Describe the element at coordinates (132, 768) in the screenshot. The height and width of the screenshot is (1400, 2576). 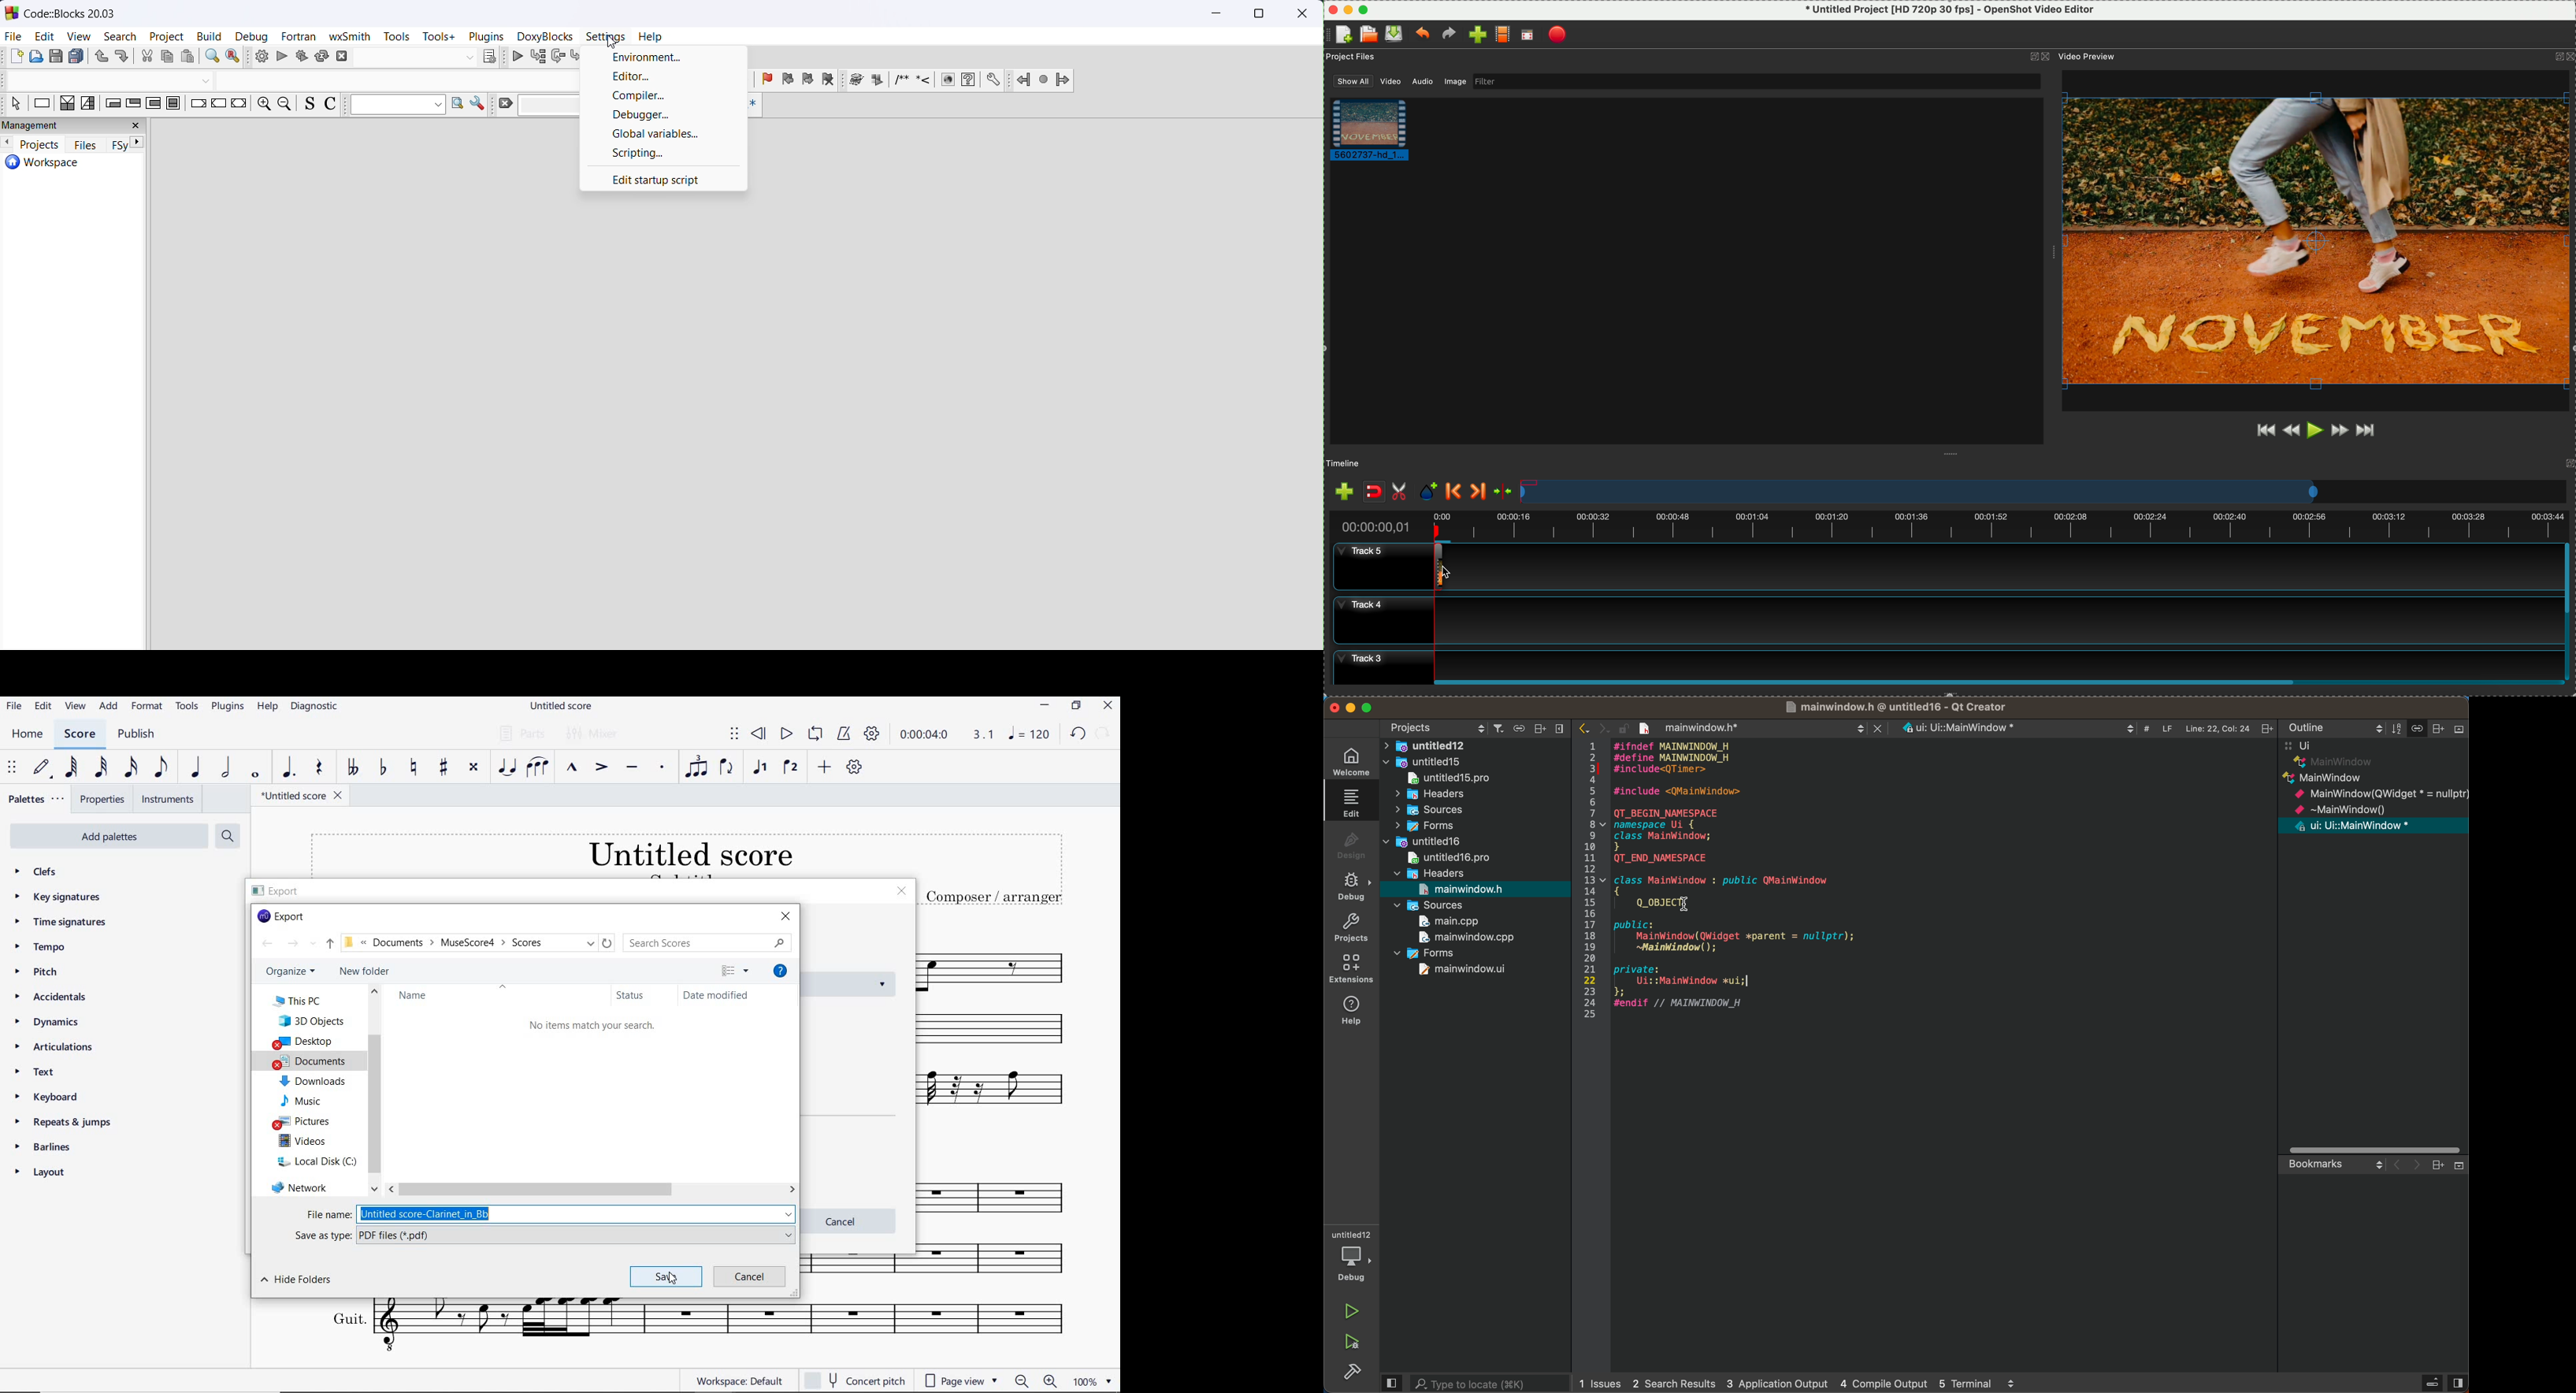
I see `16TH NOTE` at that location.